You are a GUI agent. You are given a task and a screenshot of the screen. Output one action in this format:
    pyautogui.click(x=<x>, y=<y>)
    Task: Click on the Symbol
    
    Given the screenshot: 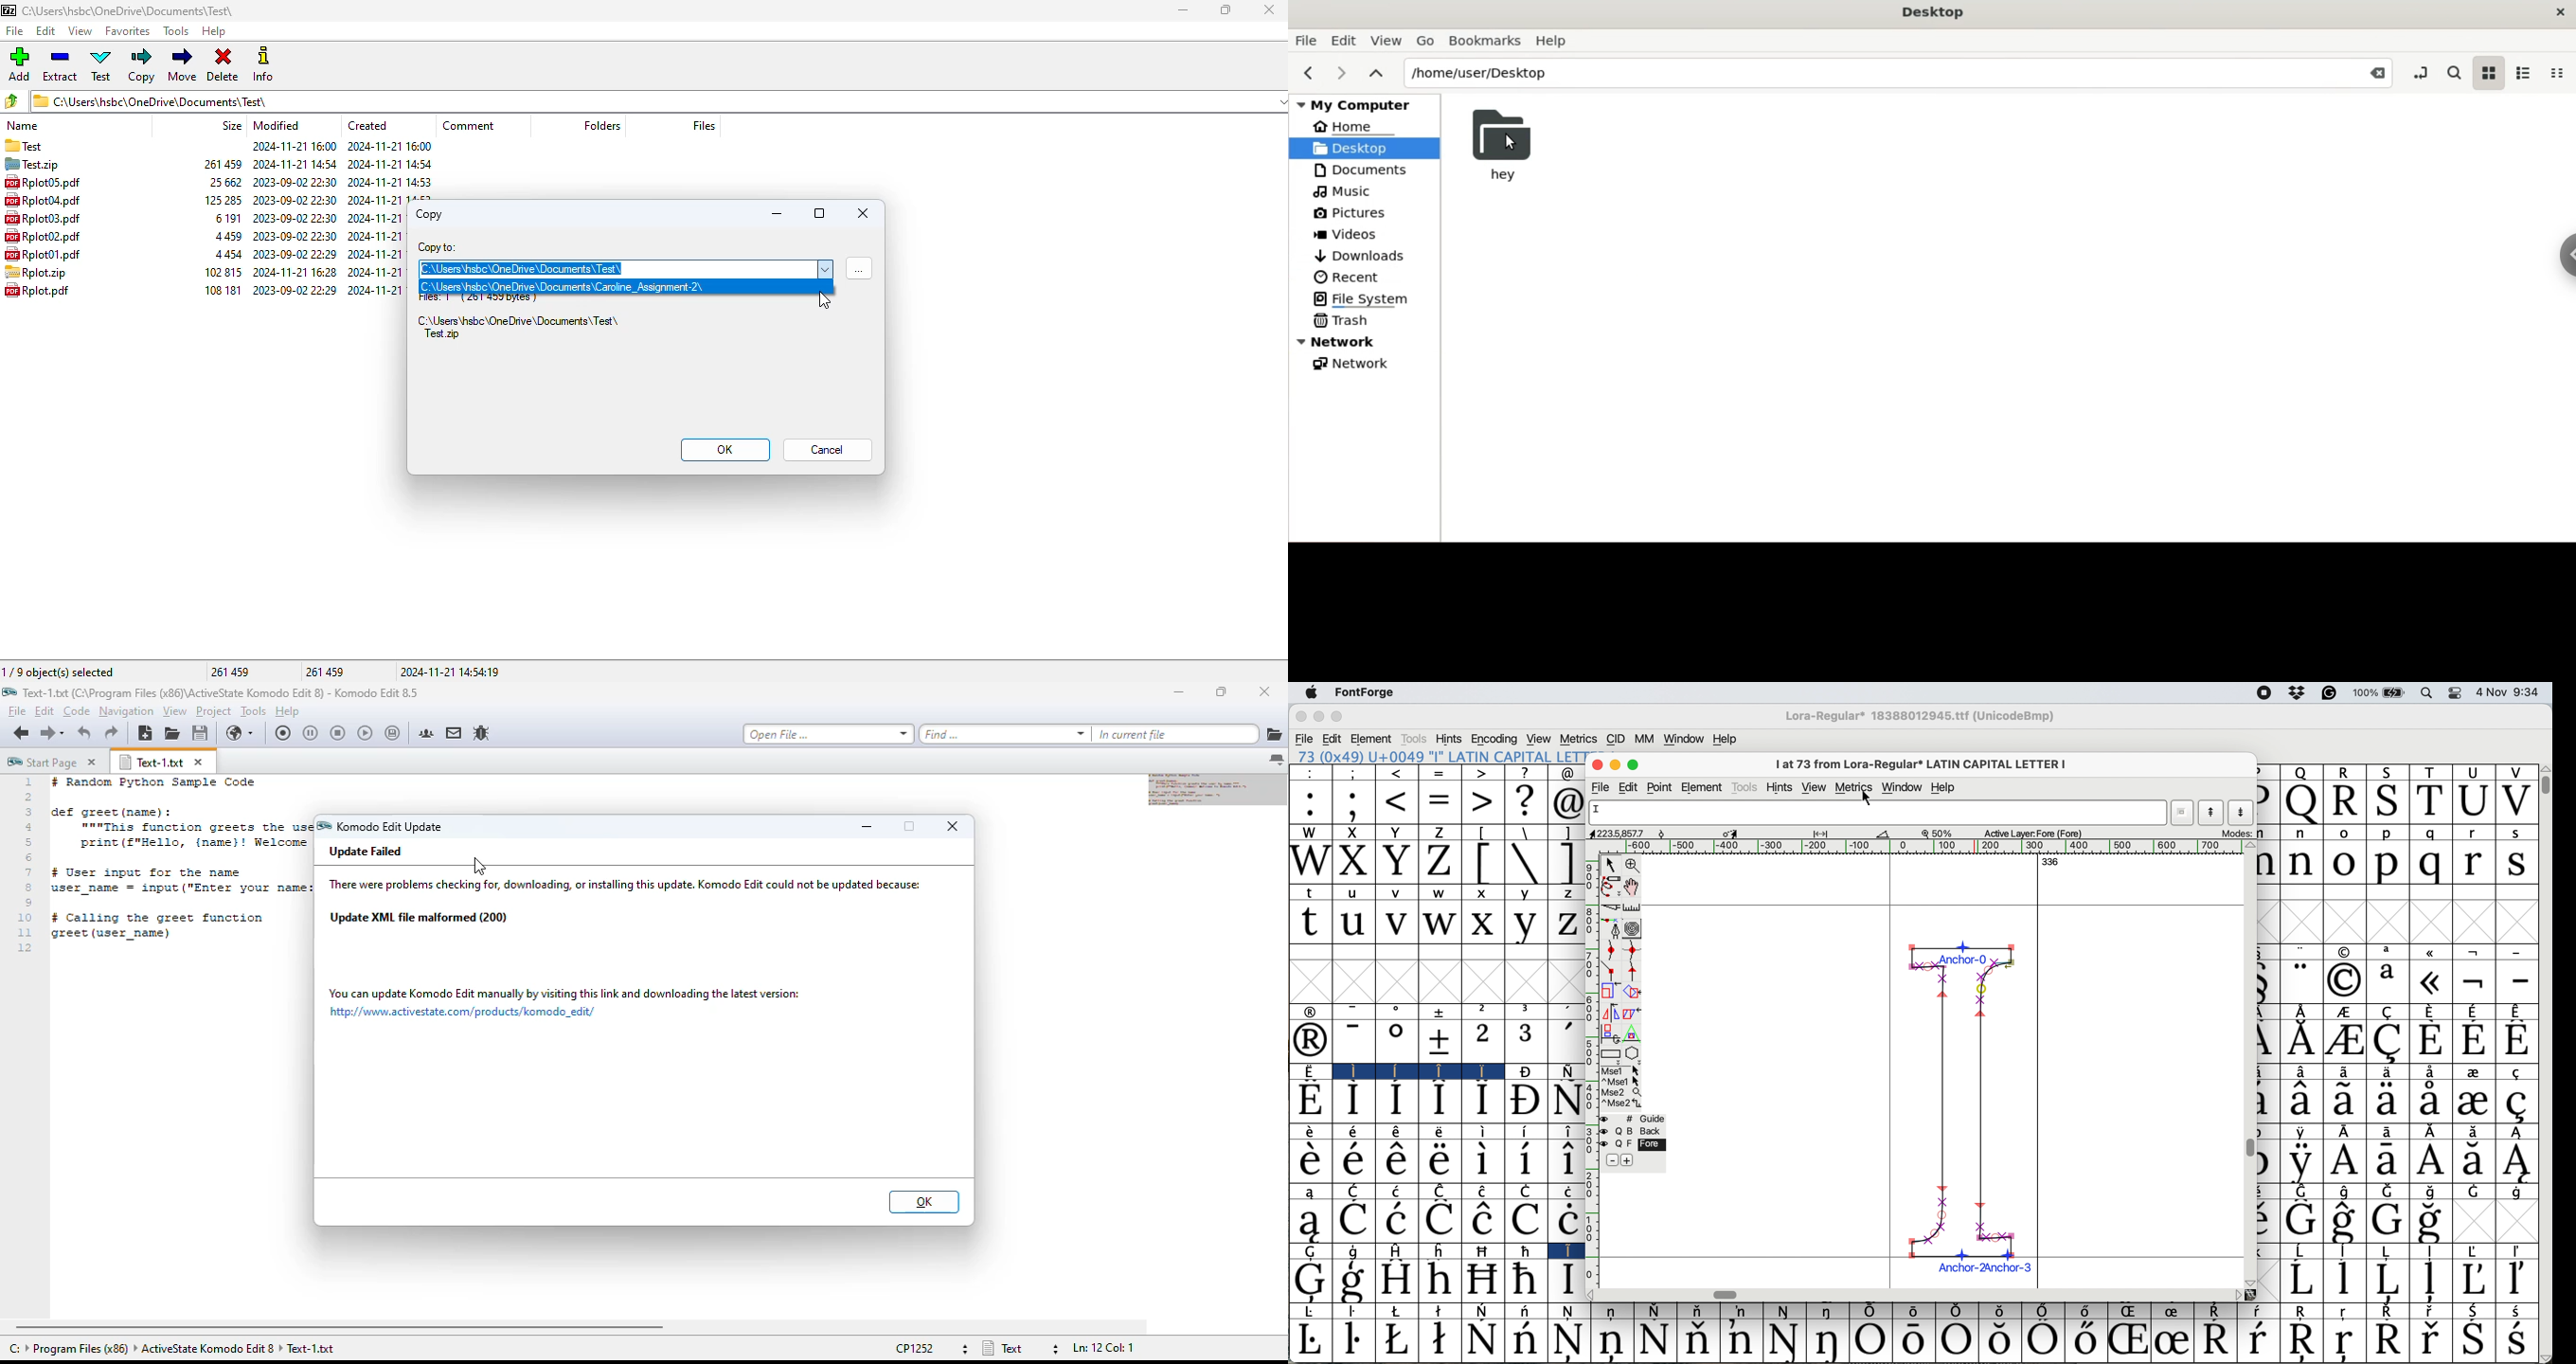 What is the action you would take?
    pyautogui.click(x=2432, y=1009)
    